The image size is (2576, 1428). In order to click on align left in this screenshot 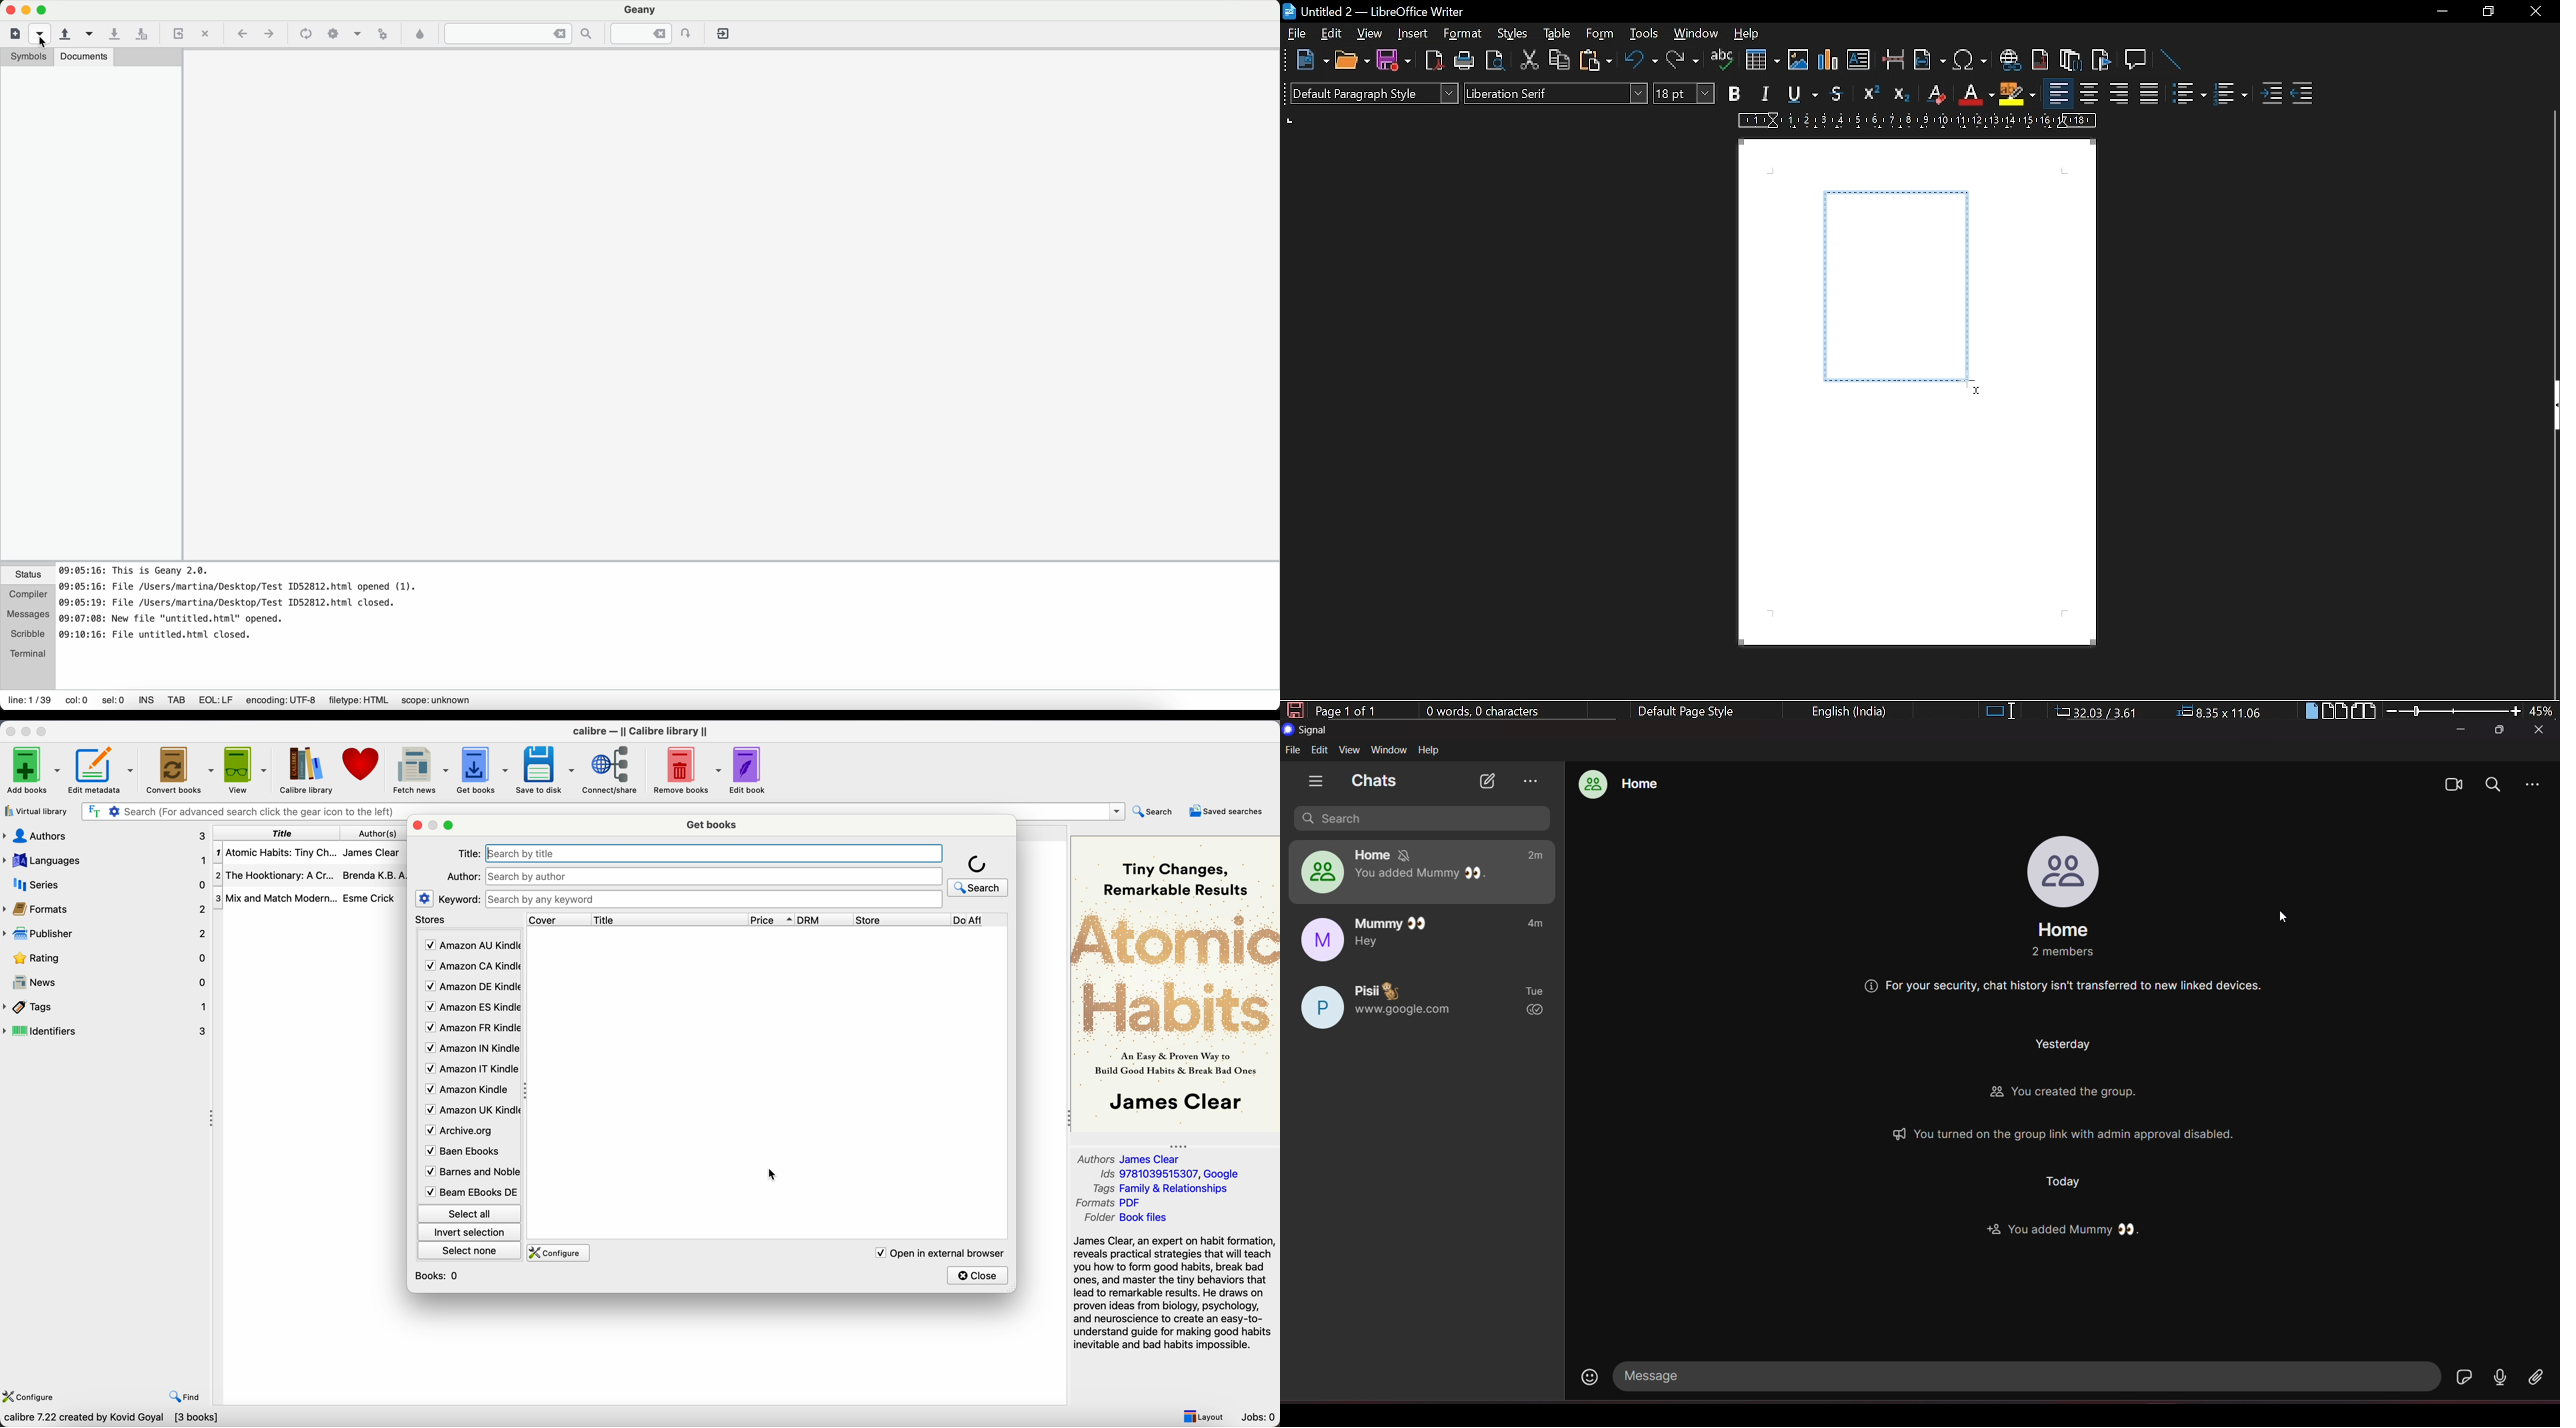, I will do `click(2058, 94)`.